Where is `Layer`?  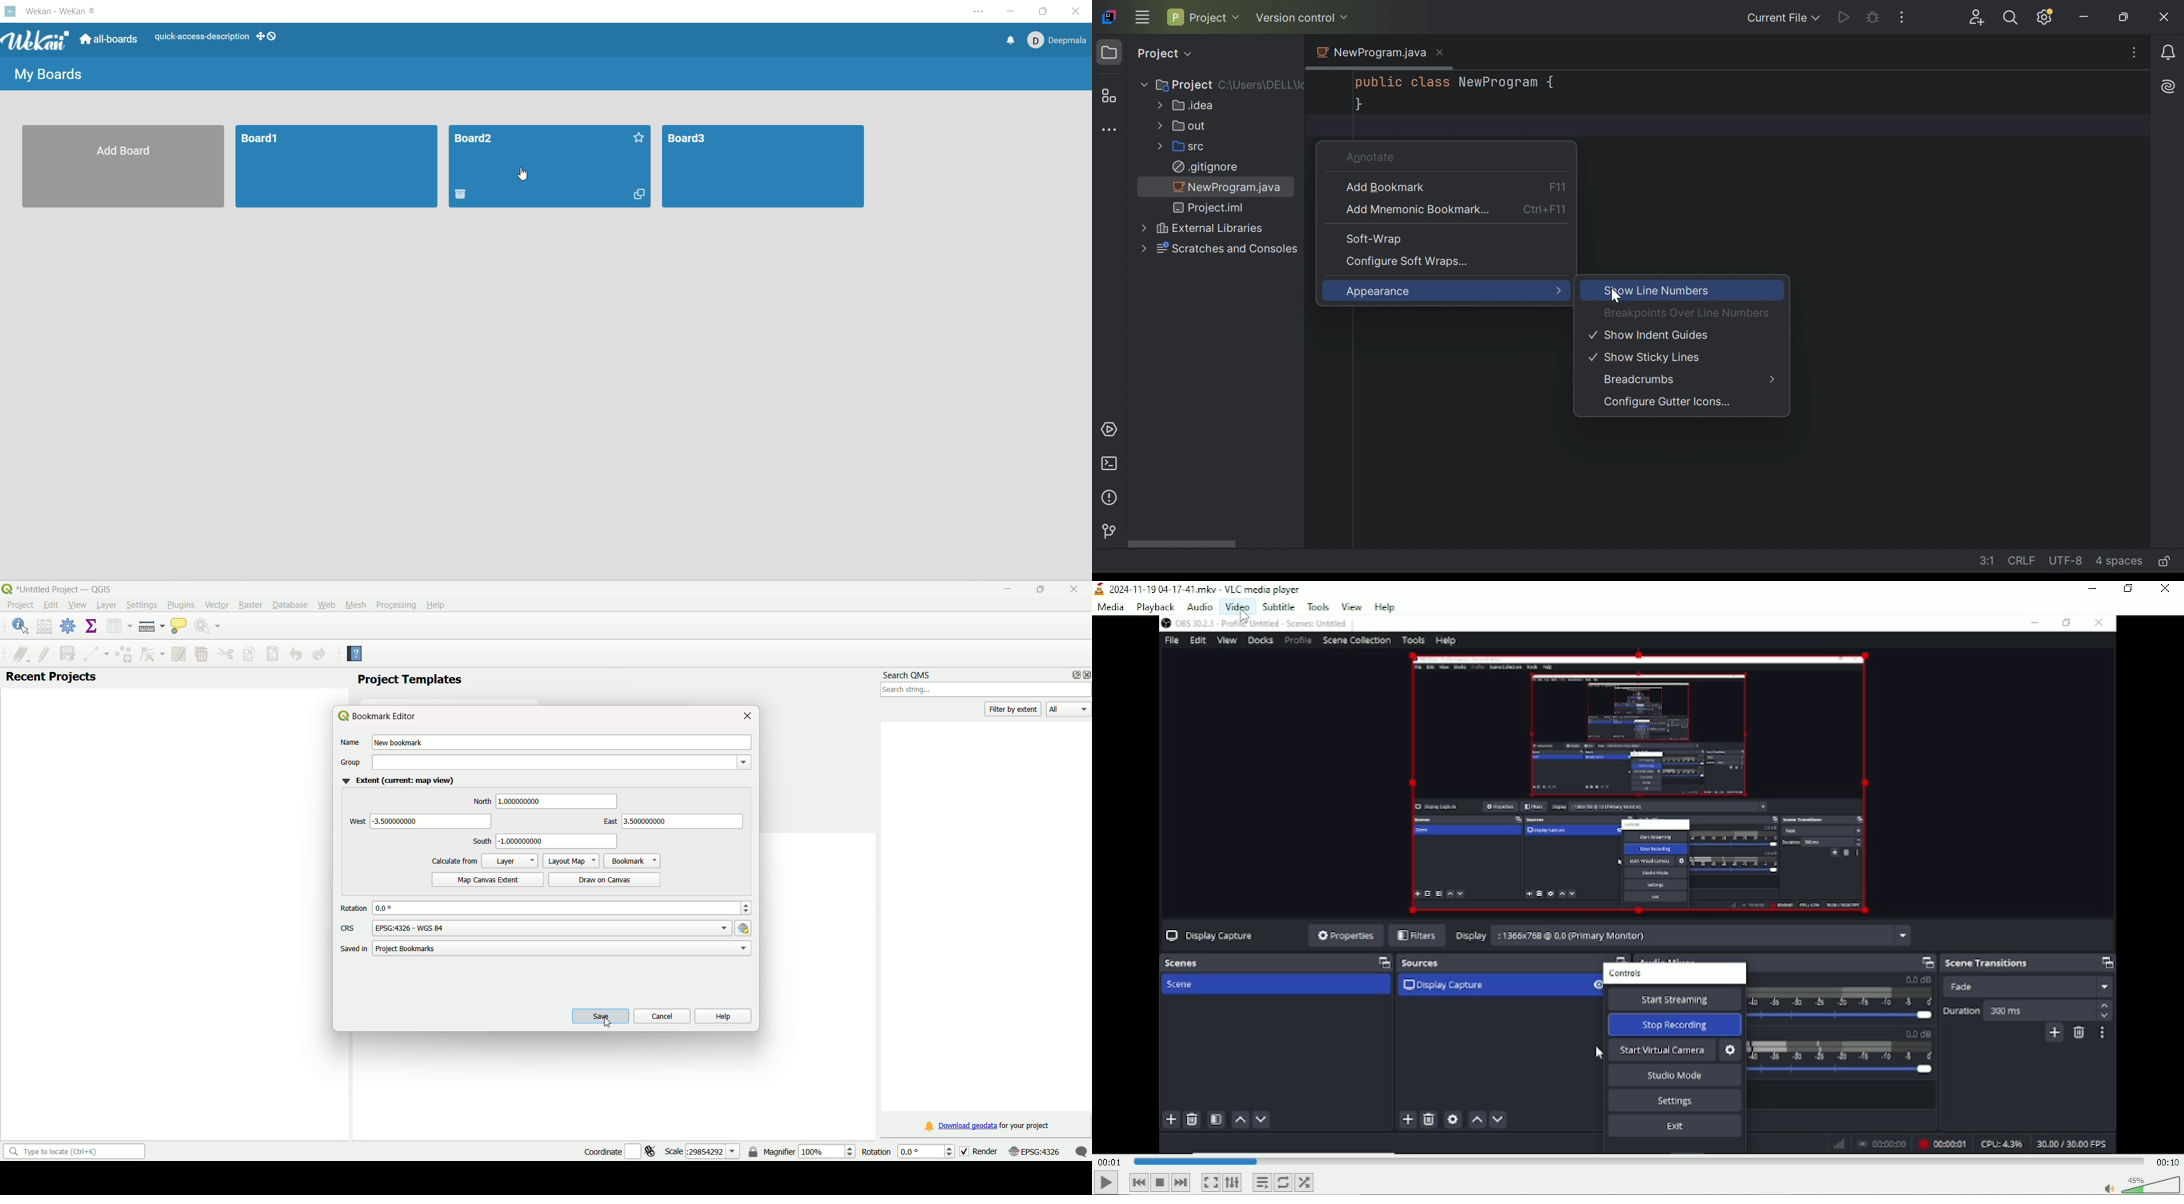 Layer is located at coordinates (106, 605).